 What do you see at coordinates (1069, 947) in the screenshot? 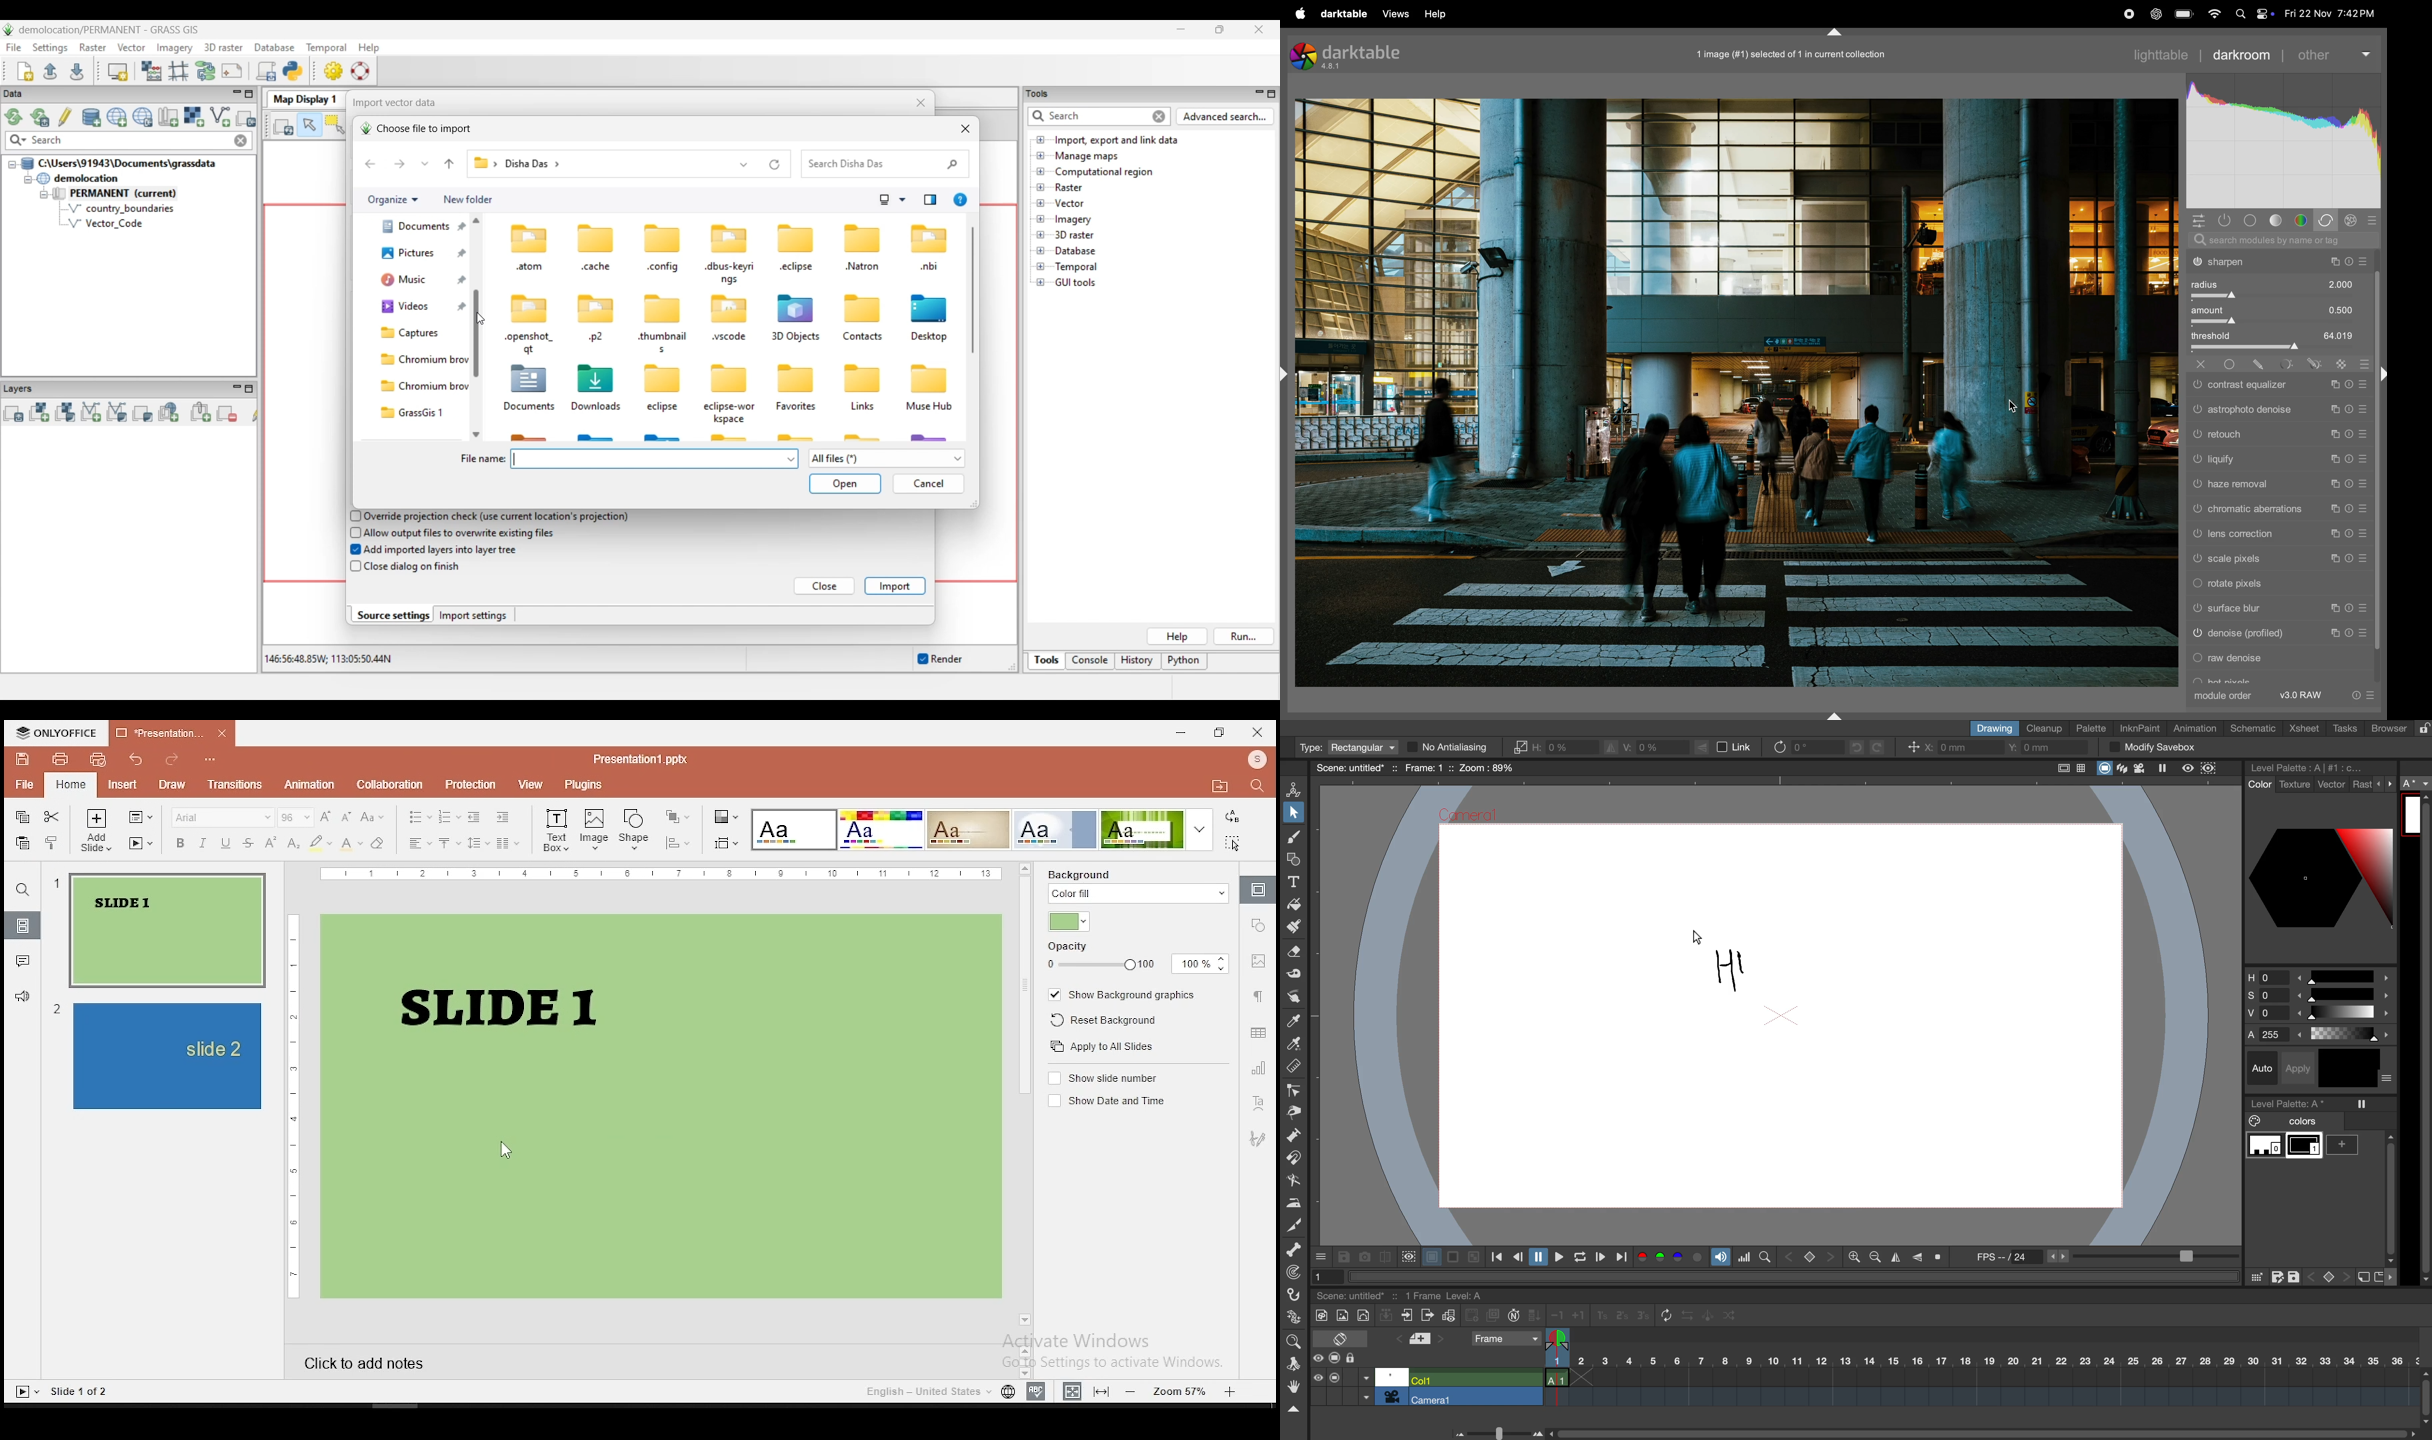
I see `opacity` at bounding box center [1069, 947].